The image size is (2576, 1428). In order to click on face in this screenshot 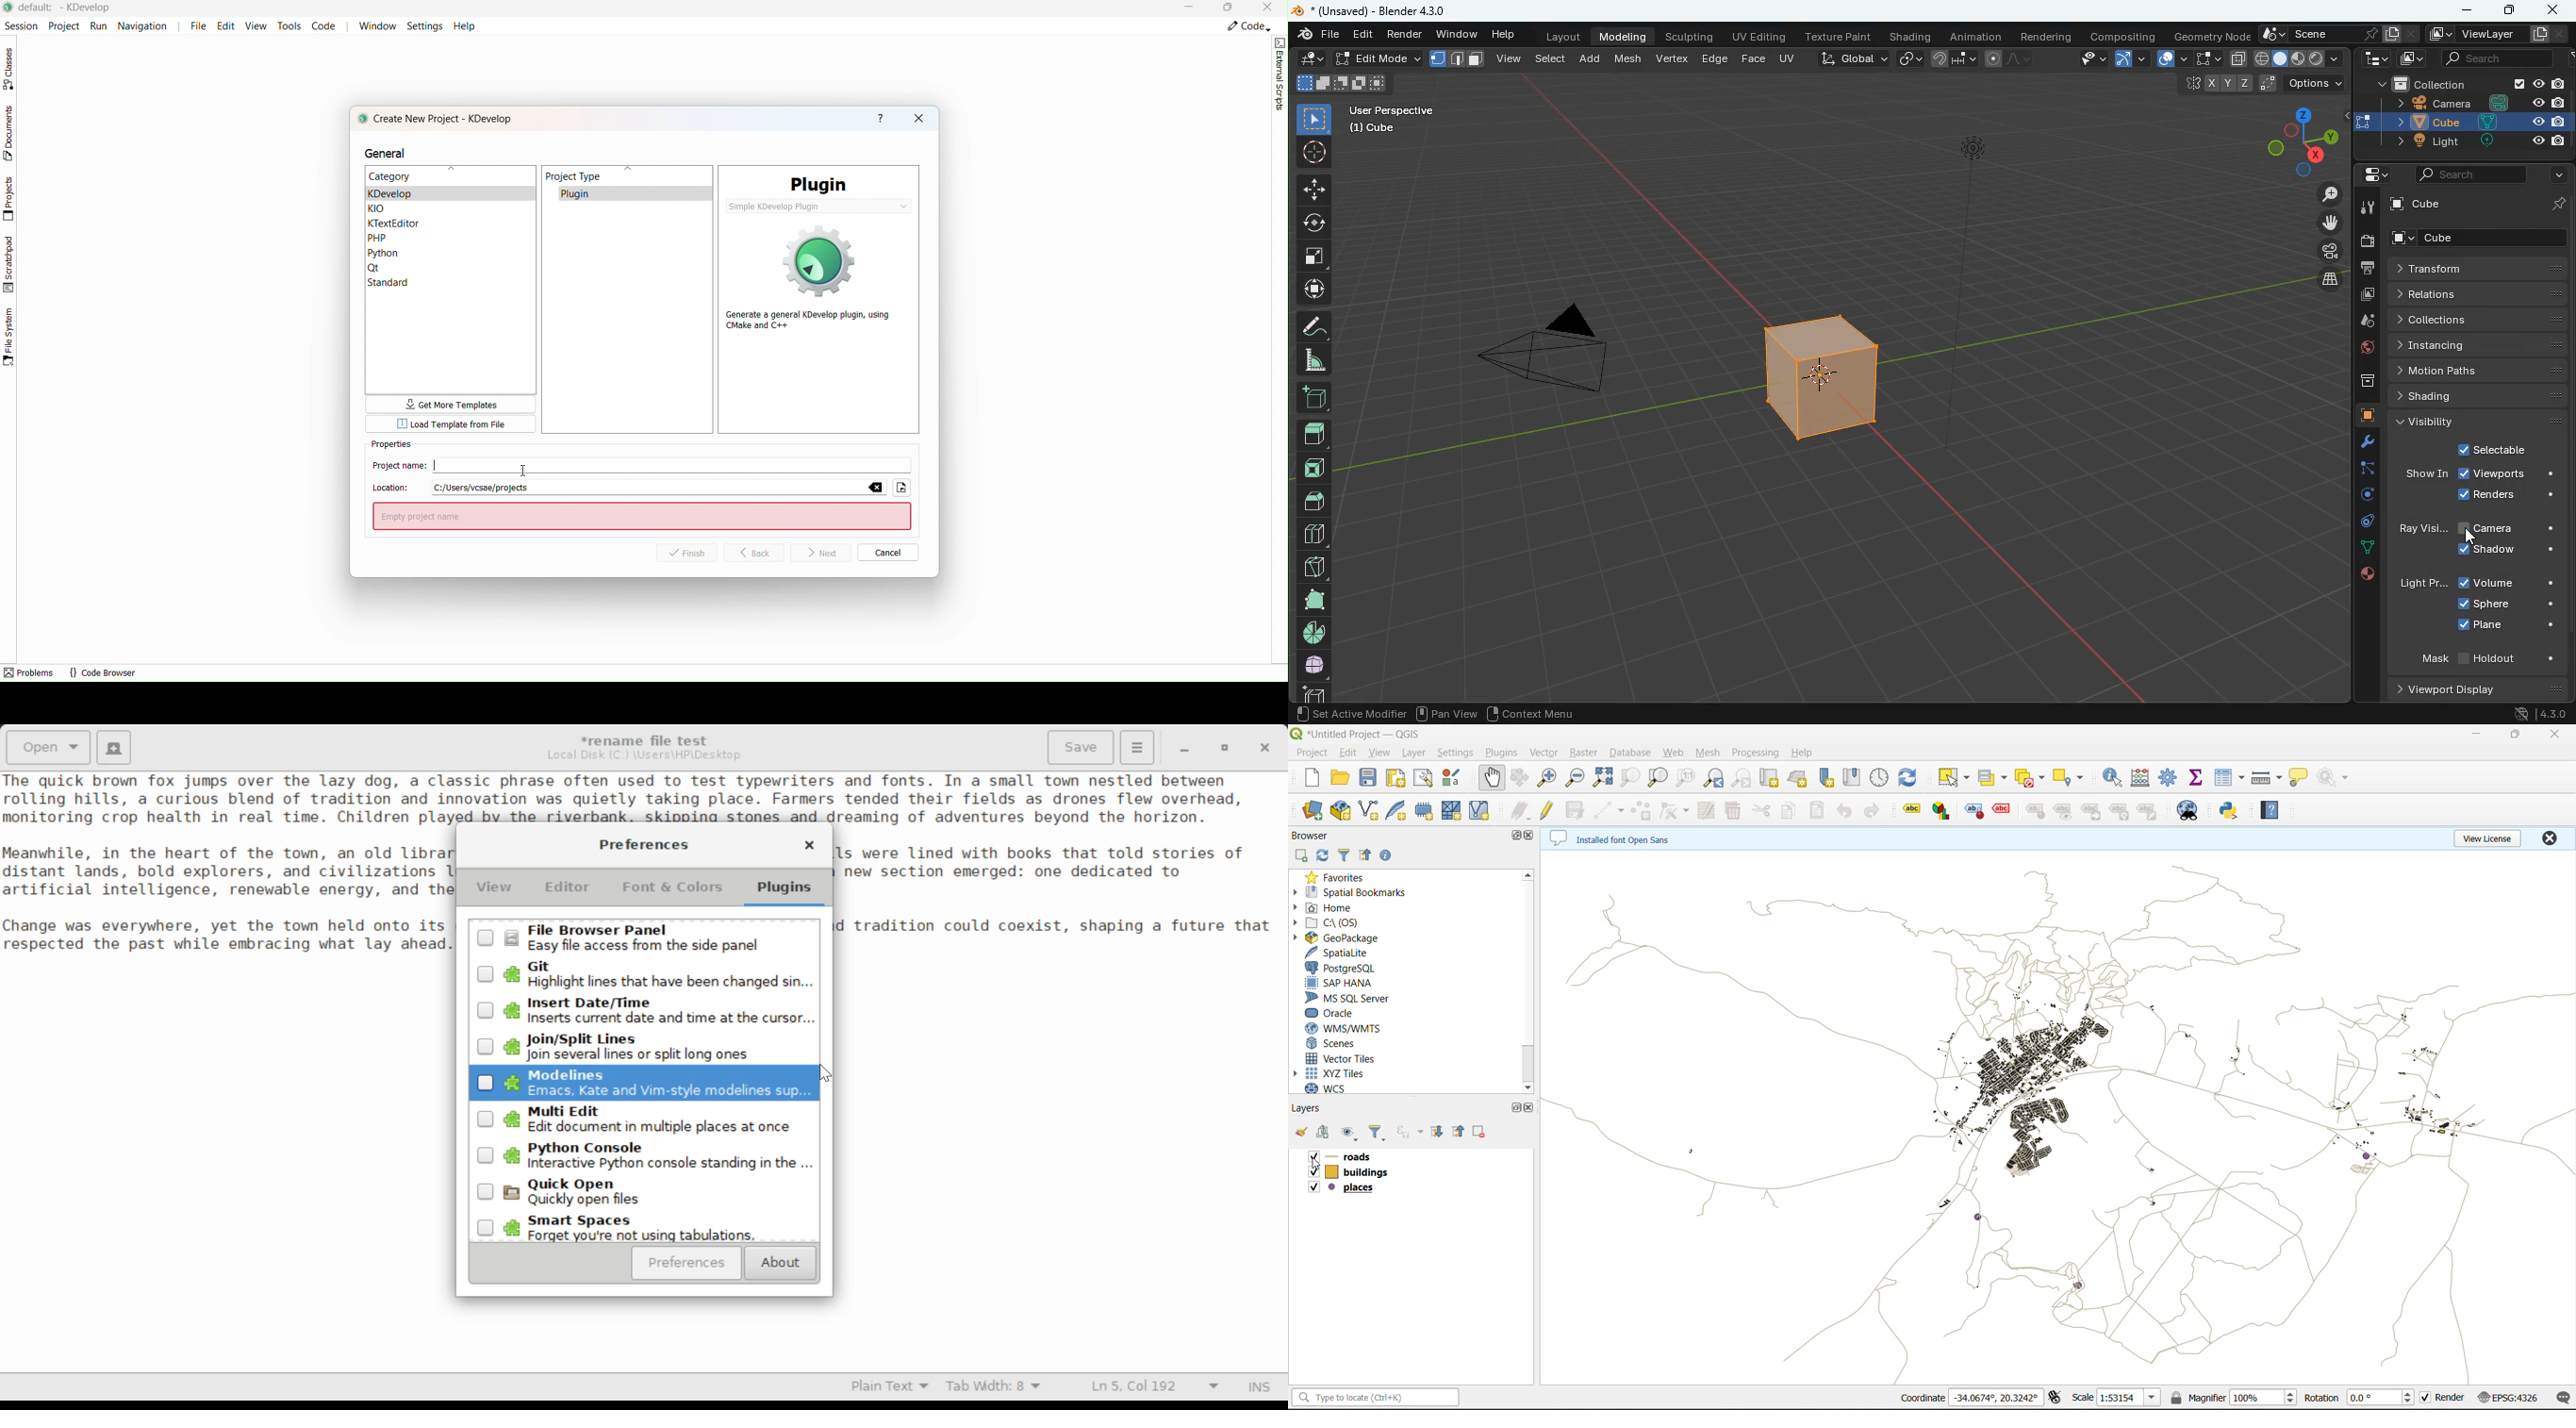, I will do `click(1753, 59)`.